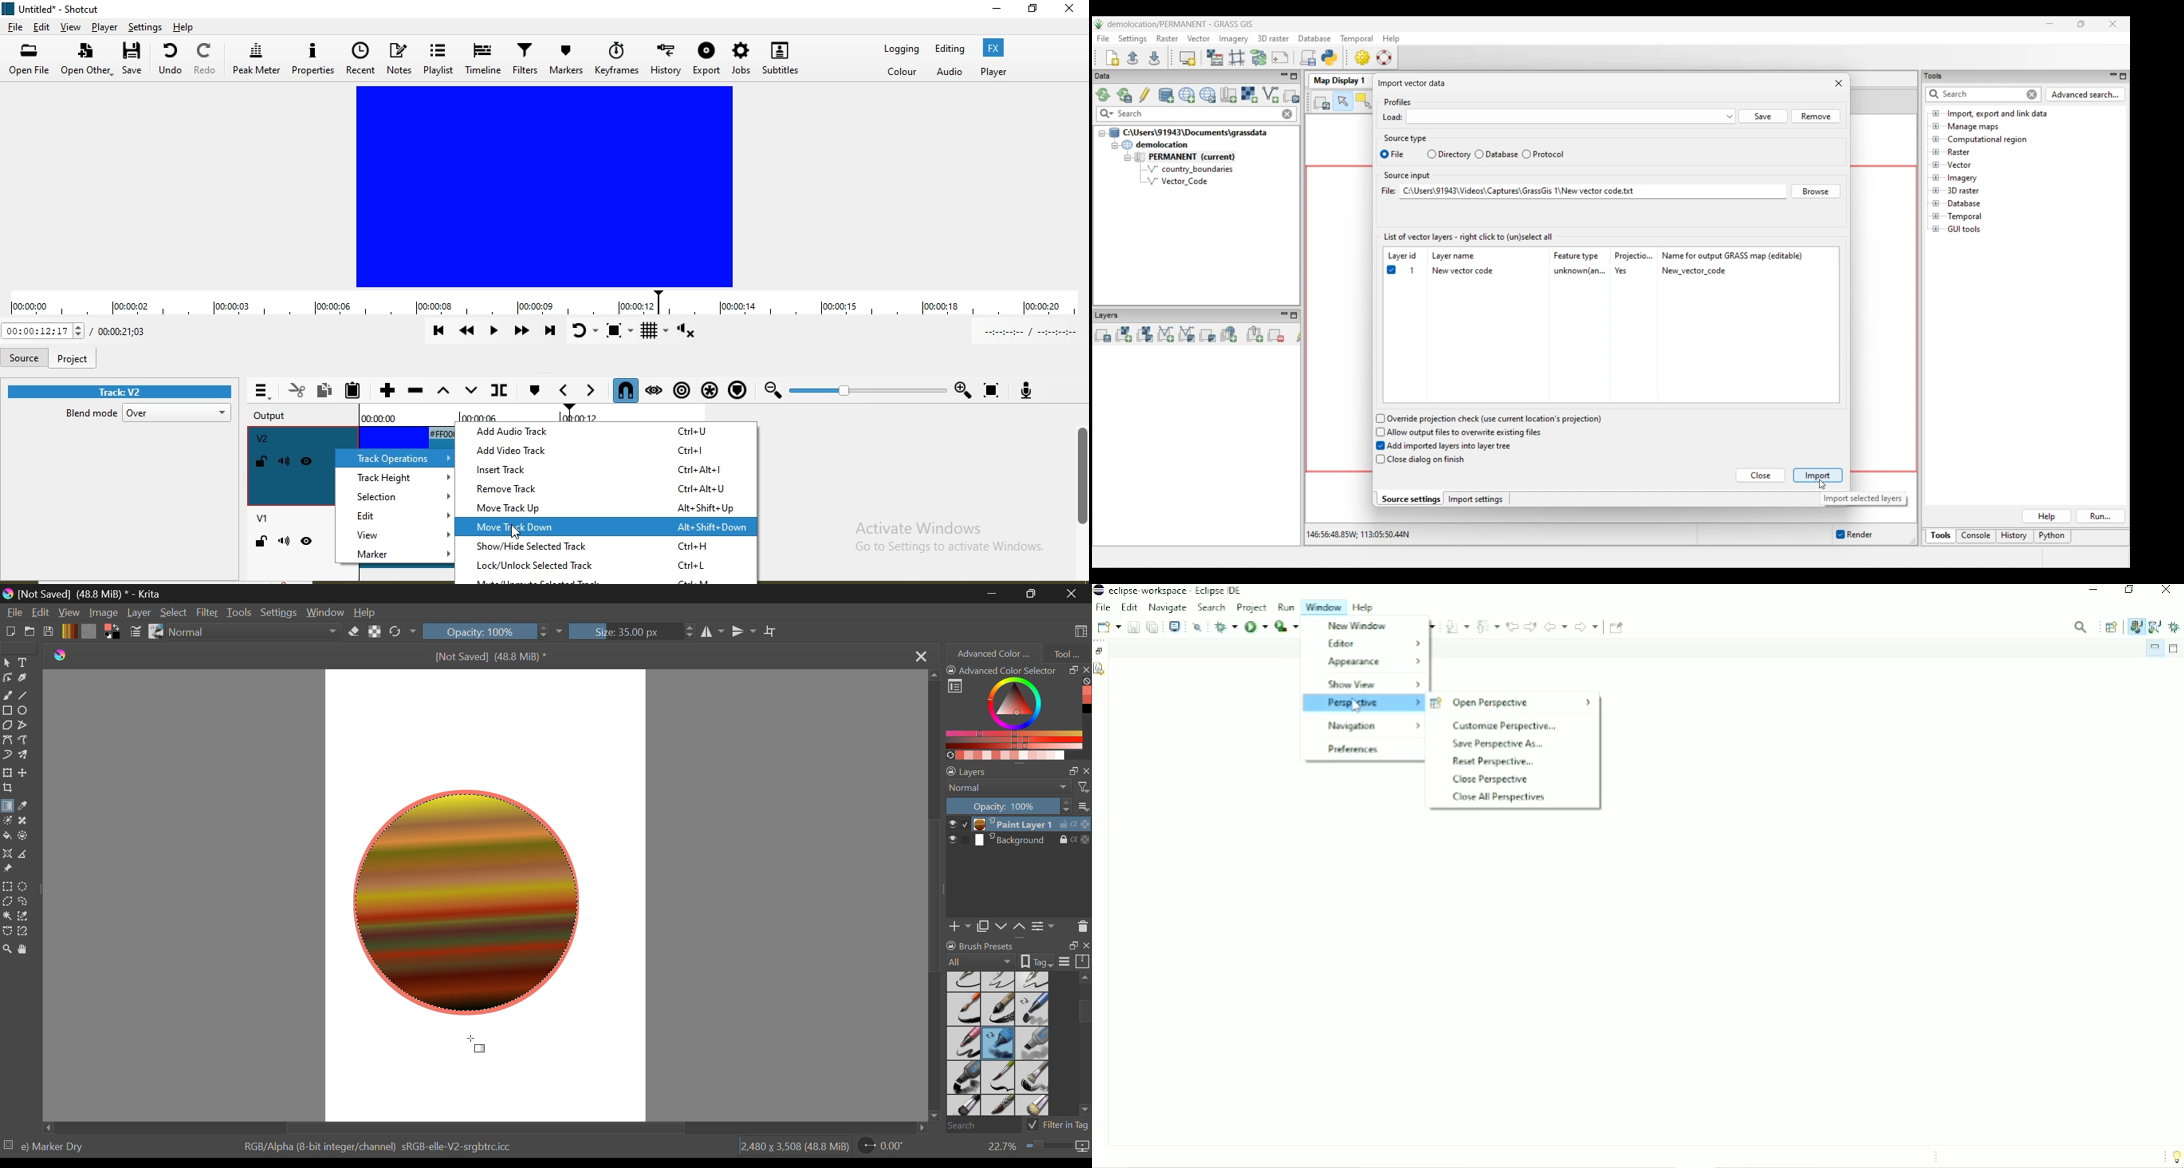 Image resolution: width=2184 pixels, height=1176 pixels. I want to click on track height, so click(394, 478).